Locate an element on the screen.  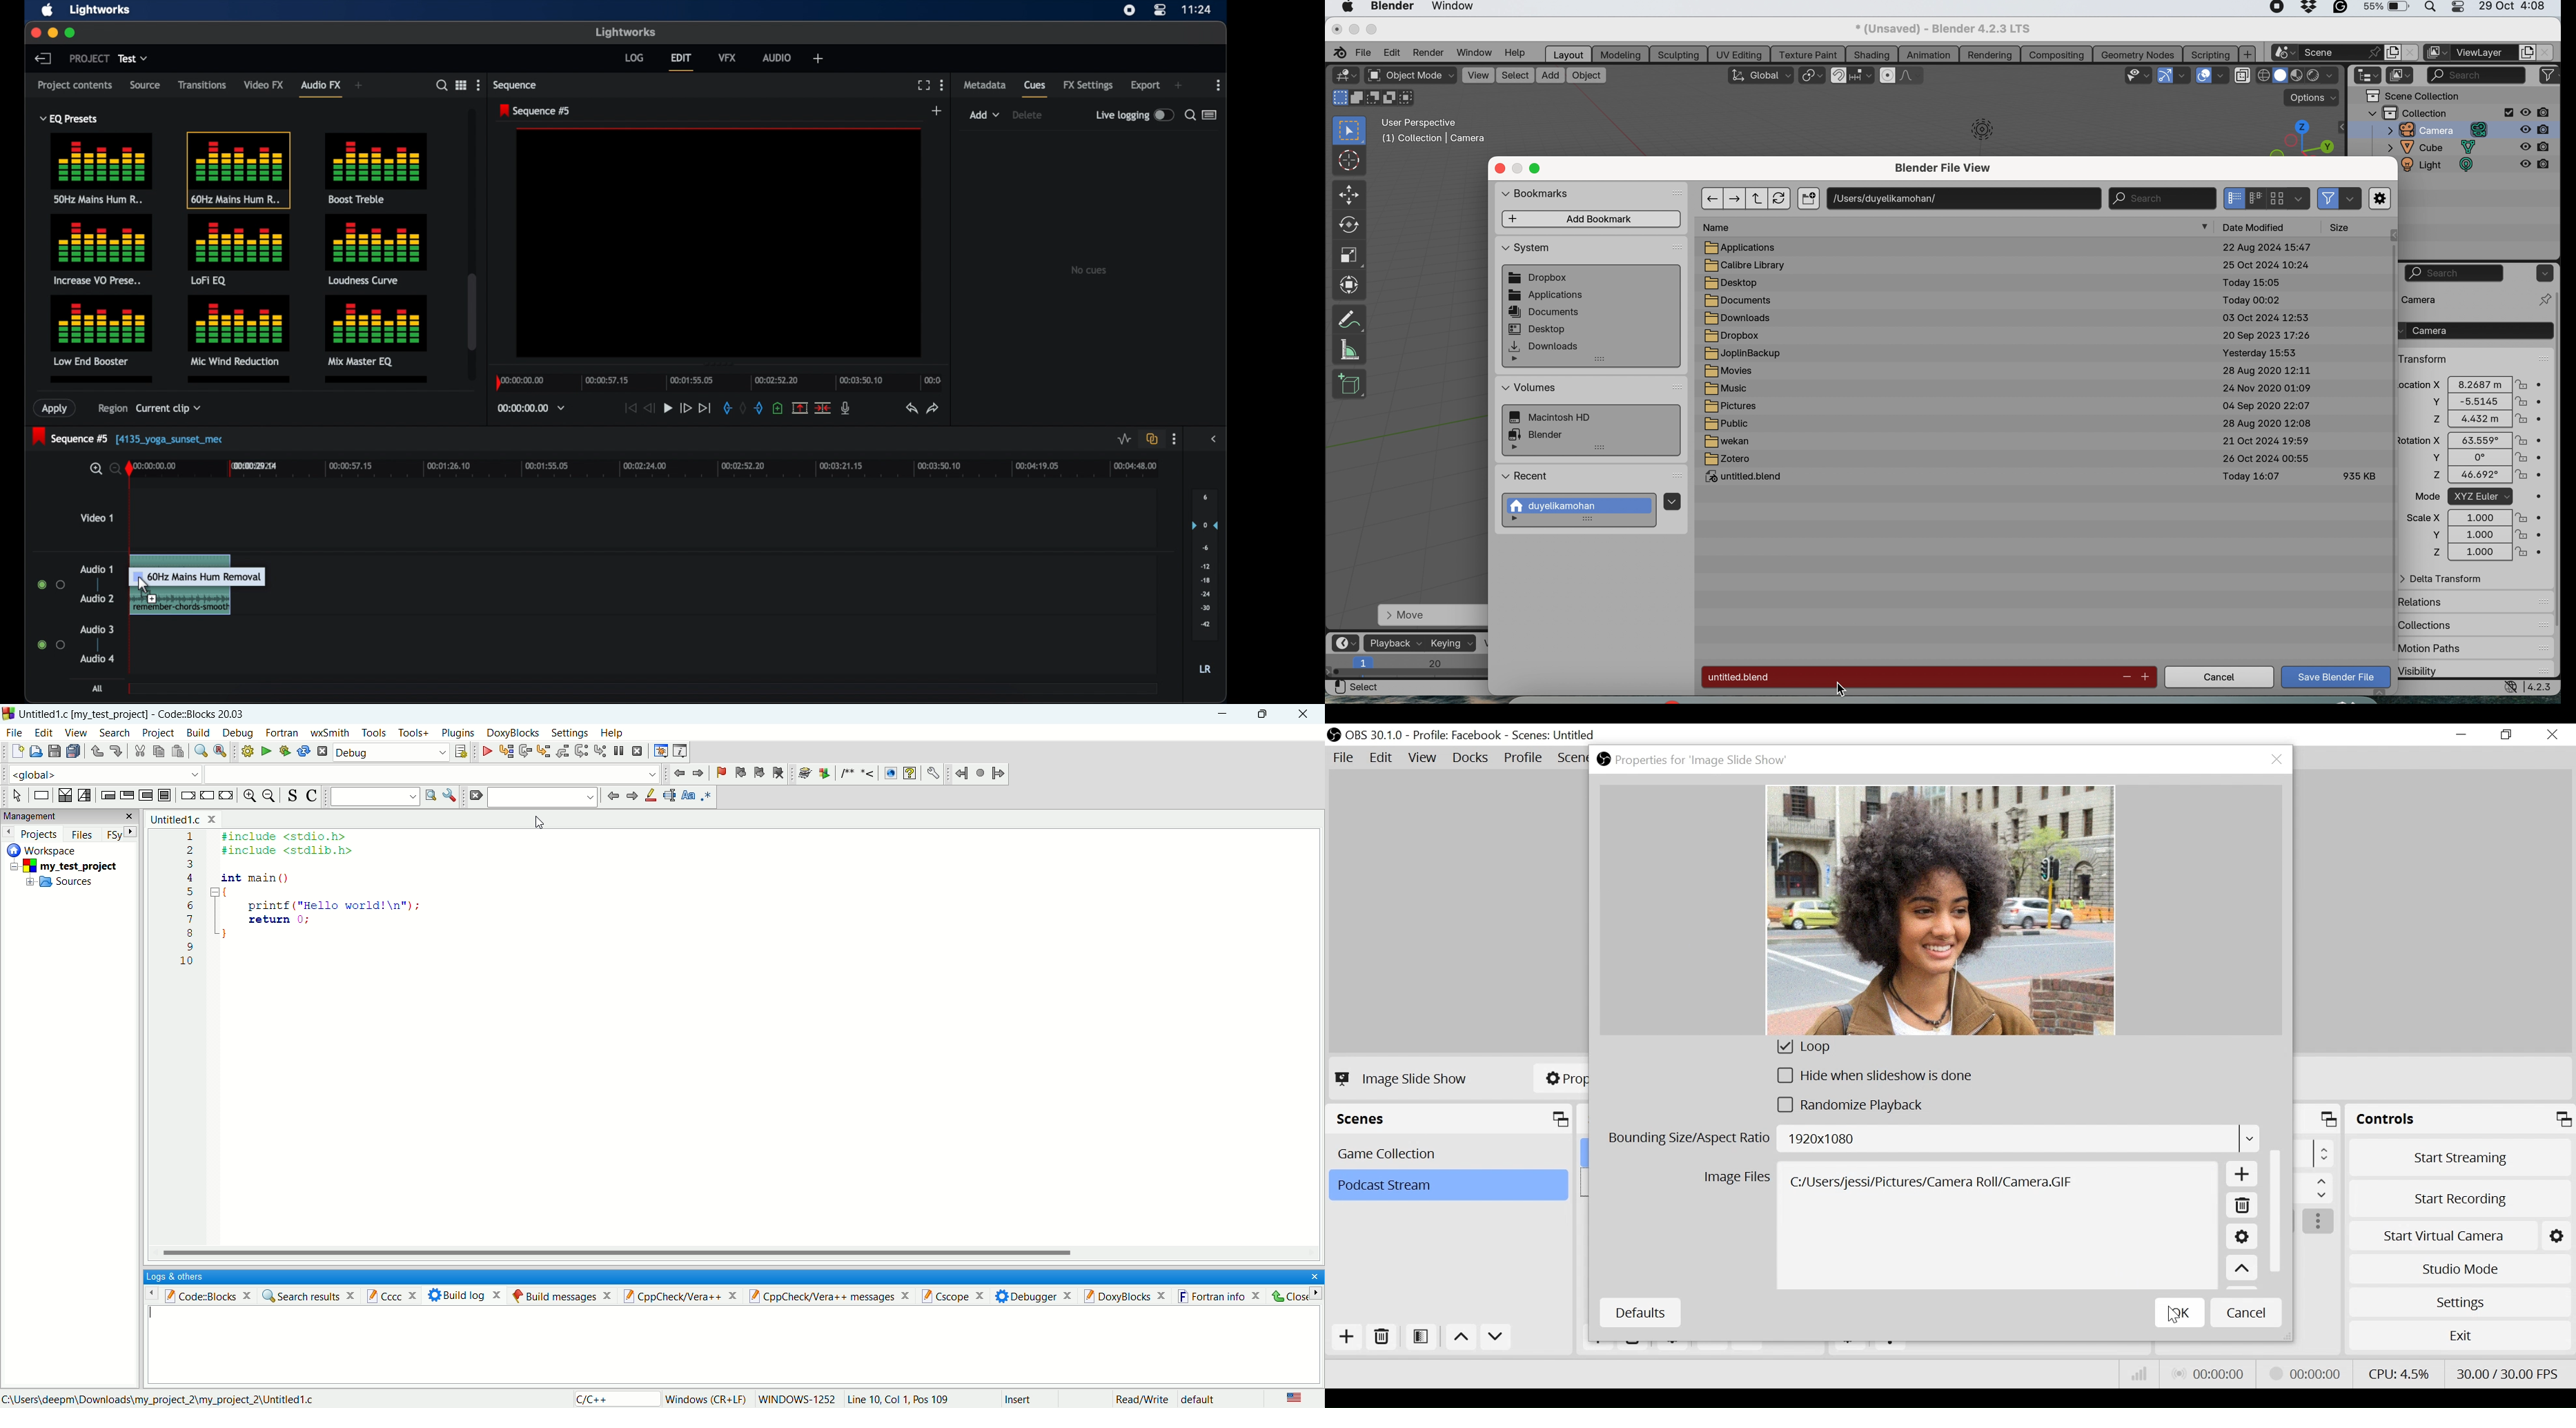
setting is located at coordinates (571, 734).